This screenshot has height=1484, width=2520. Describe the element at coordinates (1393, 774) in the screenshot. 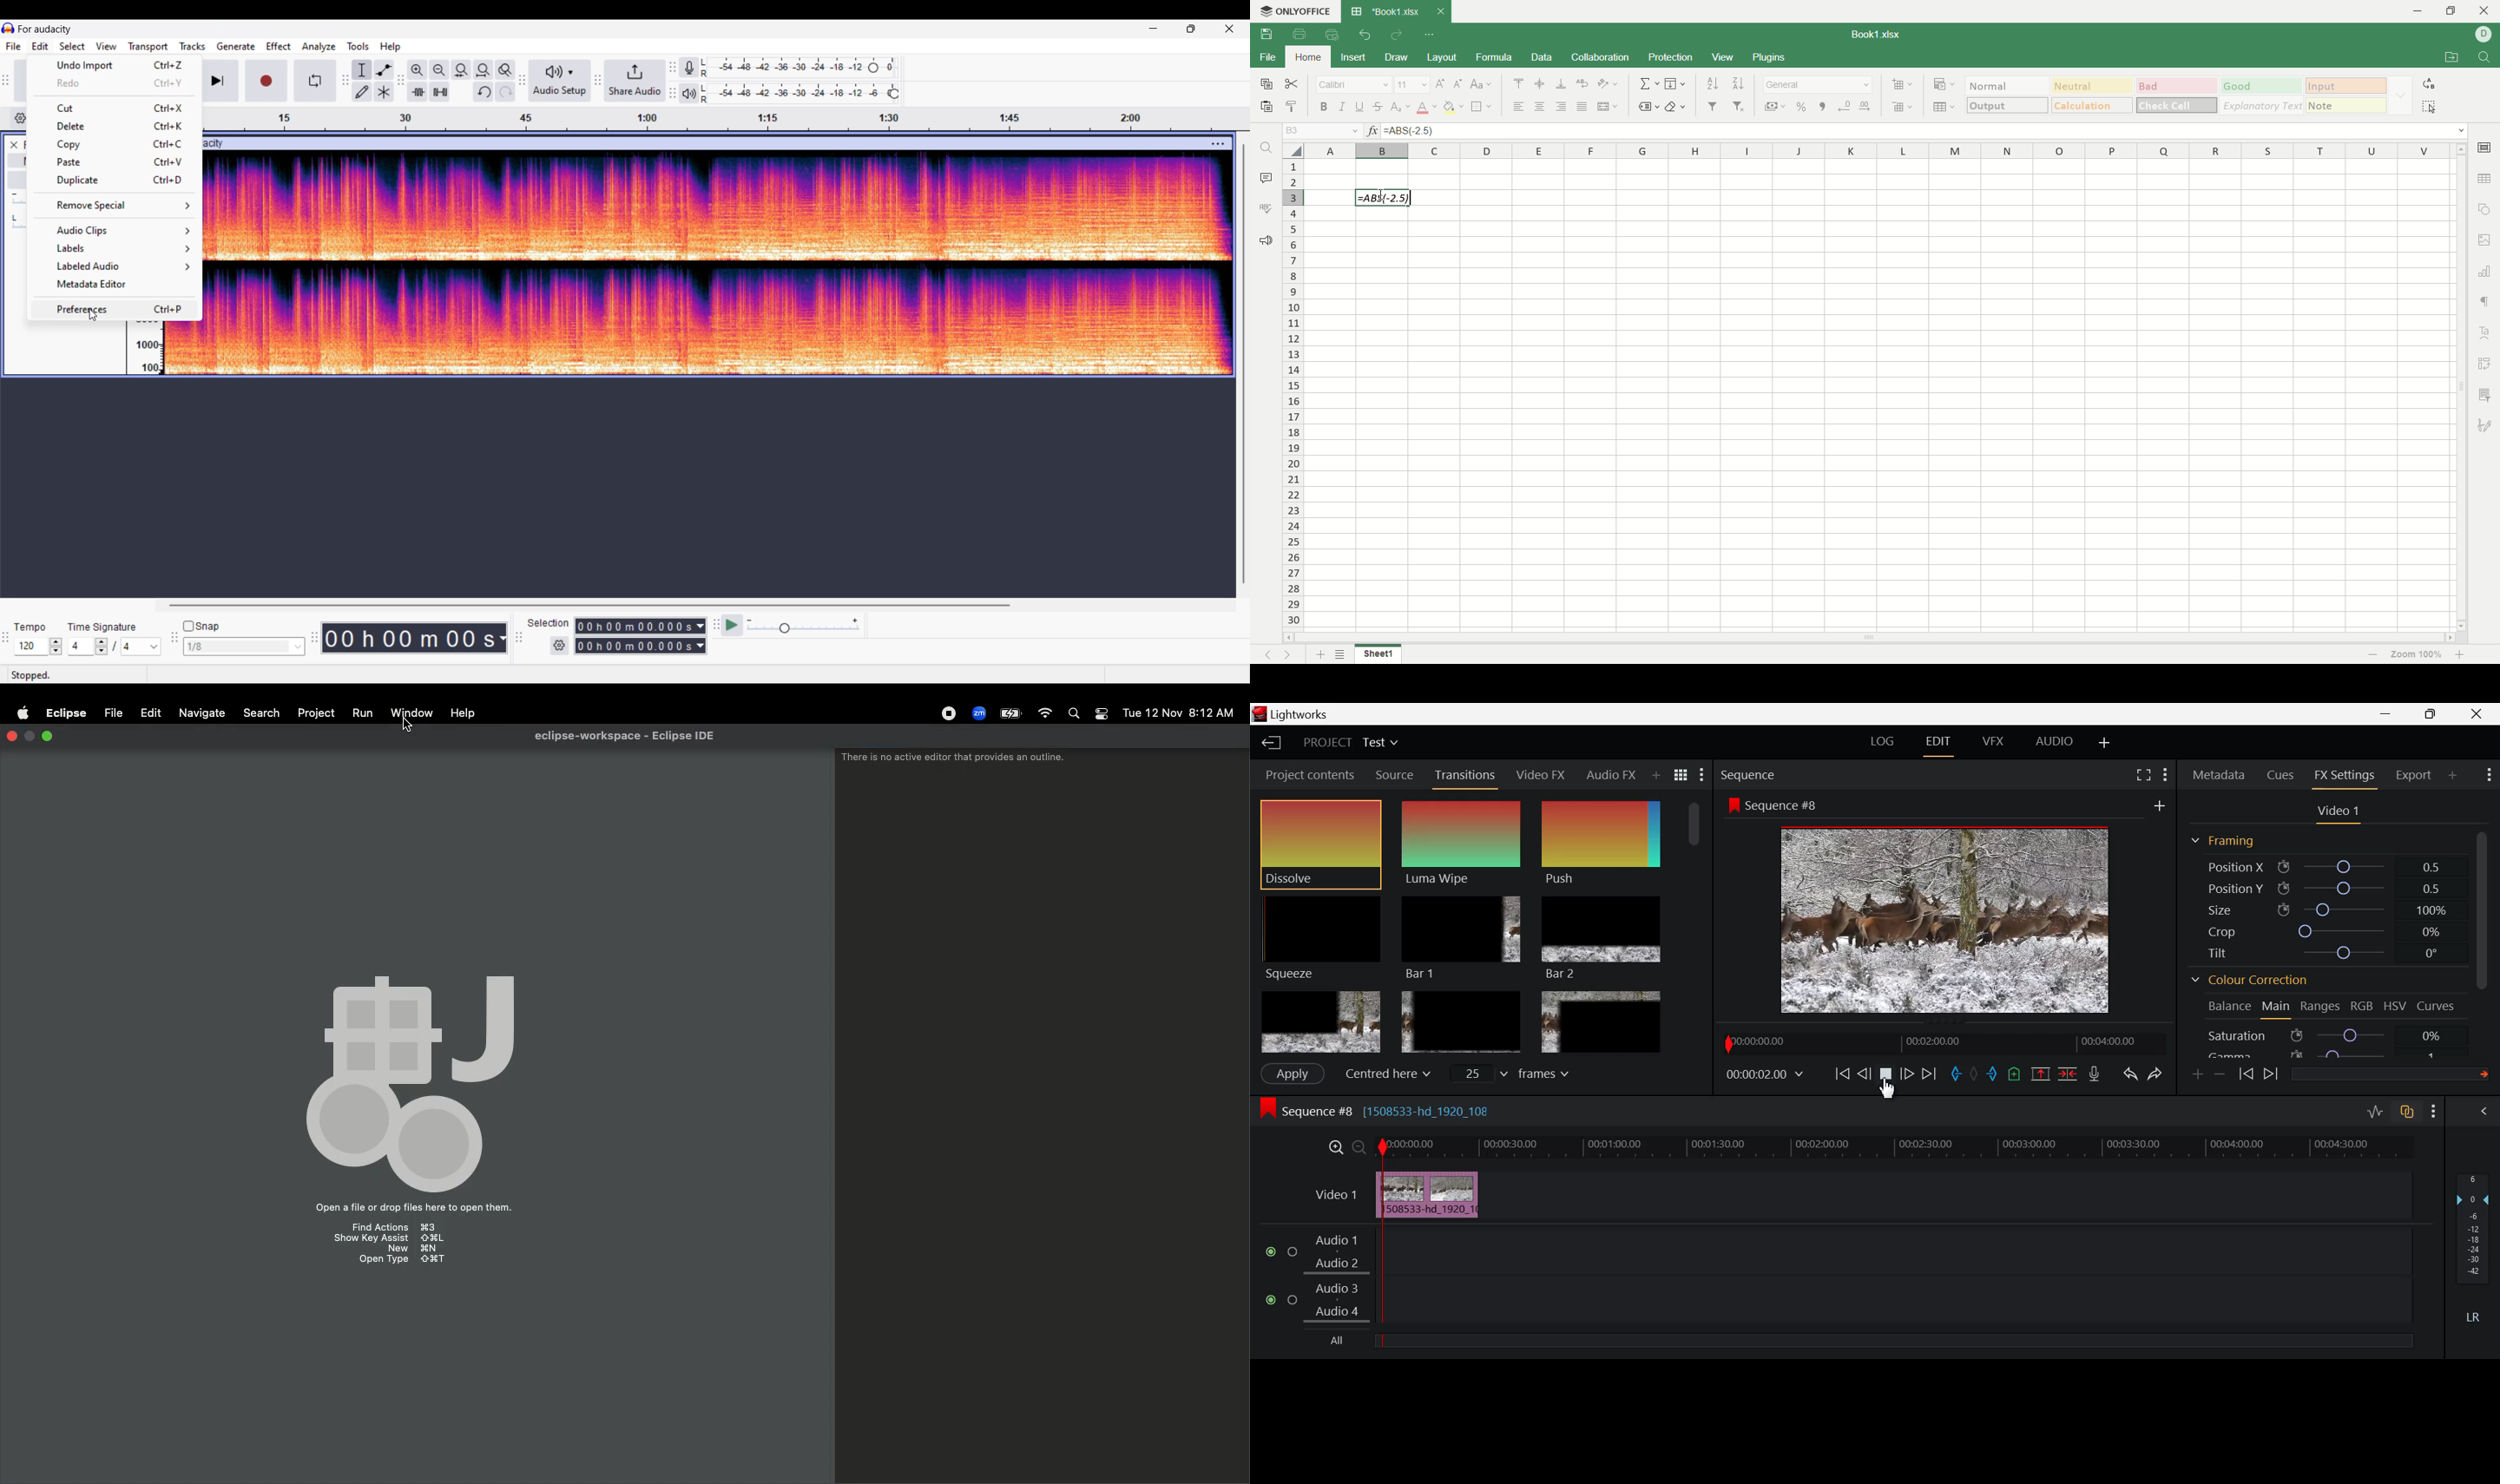

I see `Source` at that location.